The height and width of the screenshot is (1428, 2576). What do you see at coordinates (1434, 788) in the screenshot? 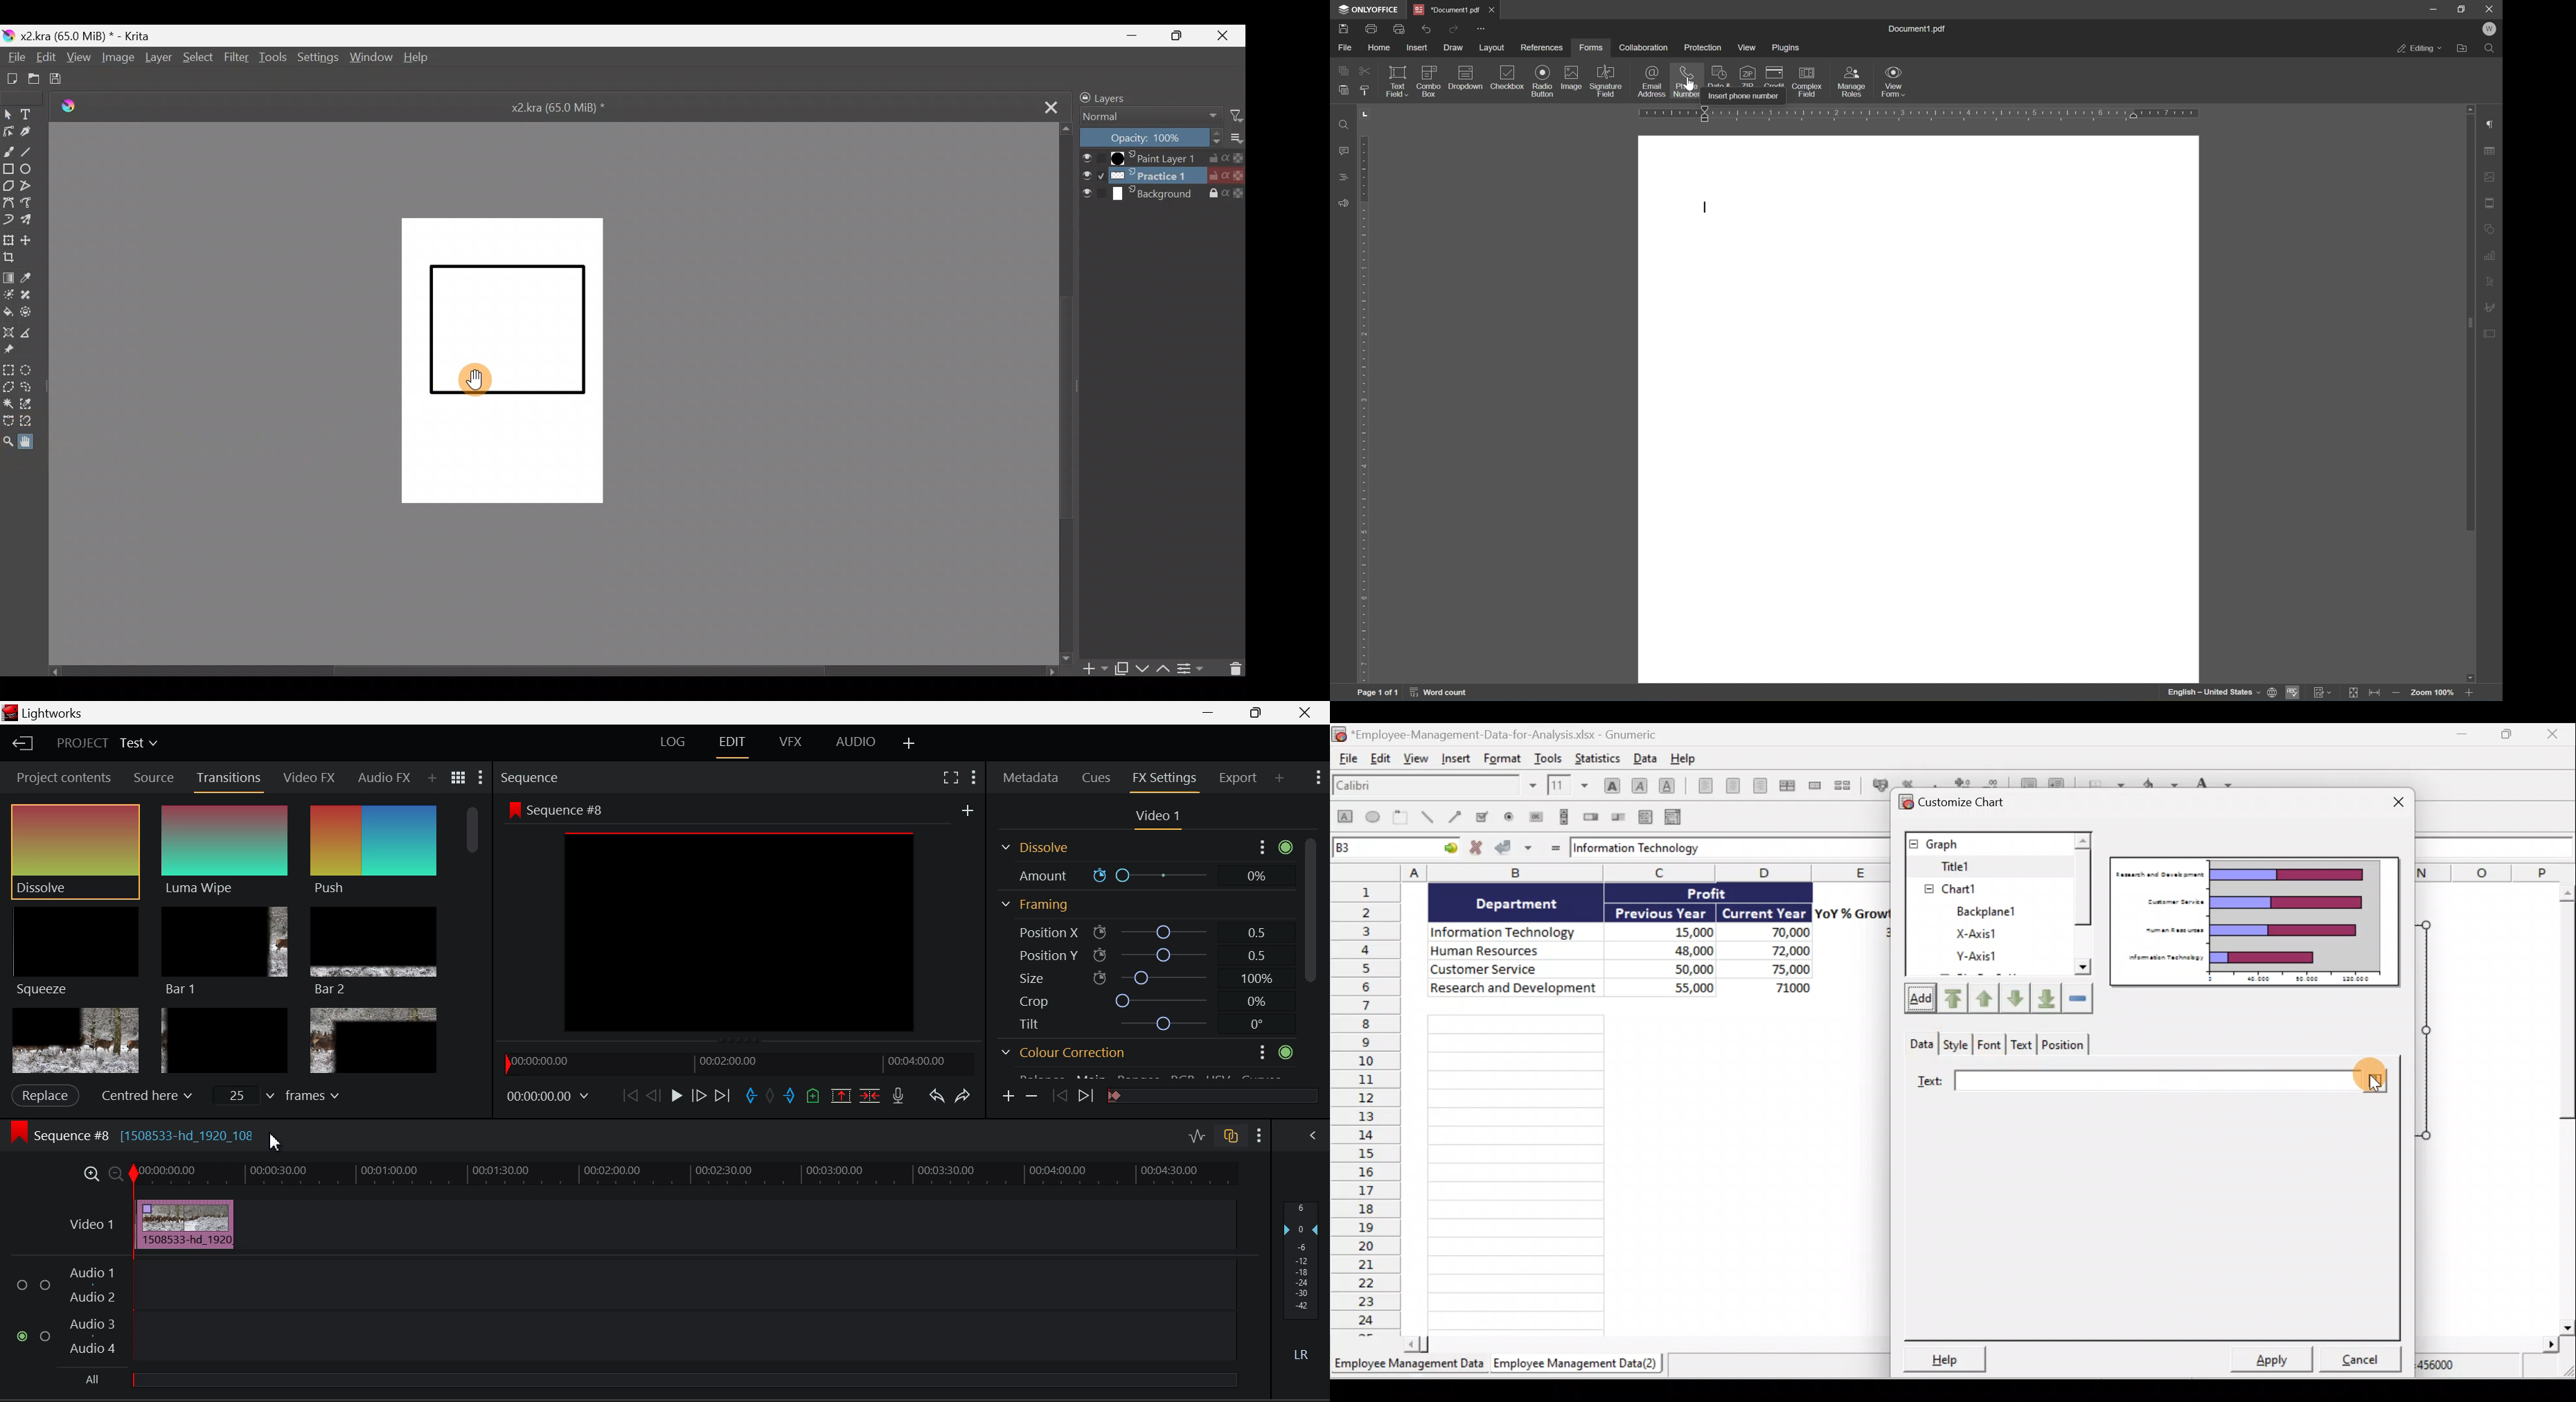
I see `Font name Calibri` at bounding box center [1434, 788].